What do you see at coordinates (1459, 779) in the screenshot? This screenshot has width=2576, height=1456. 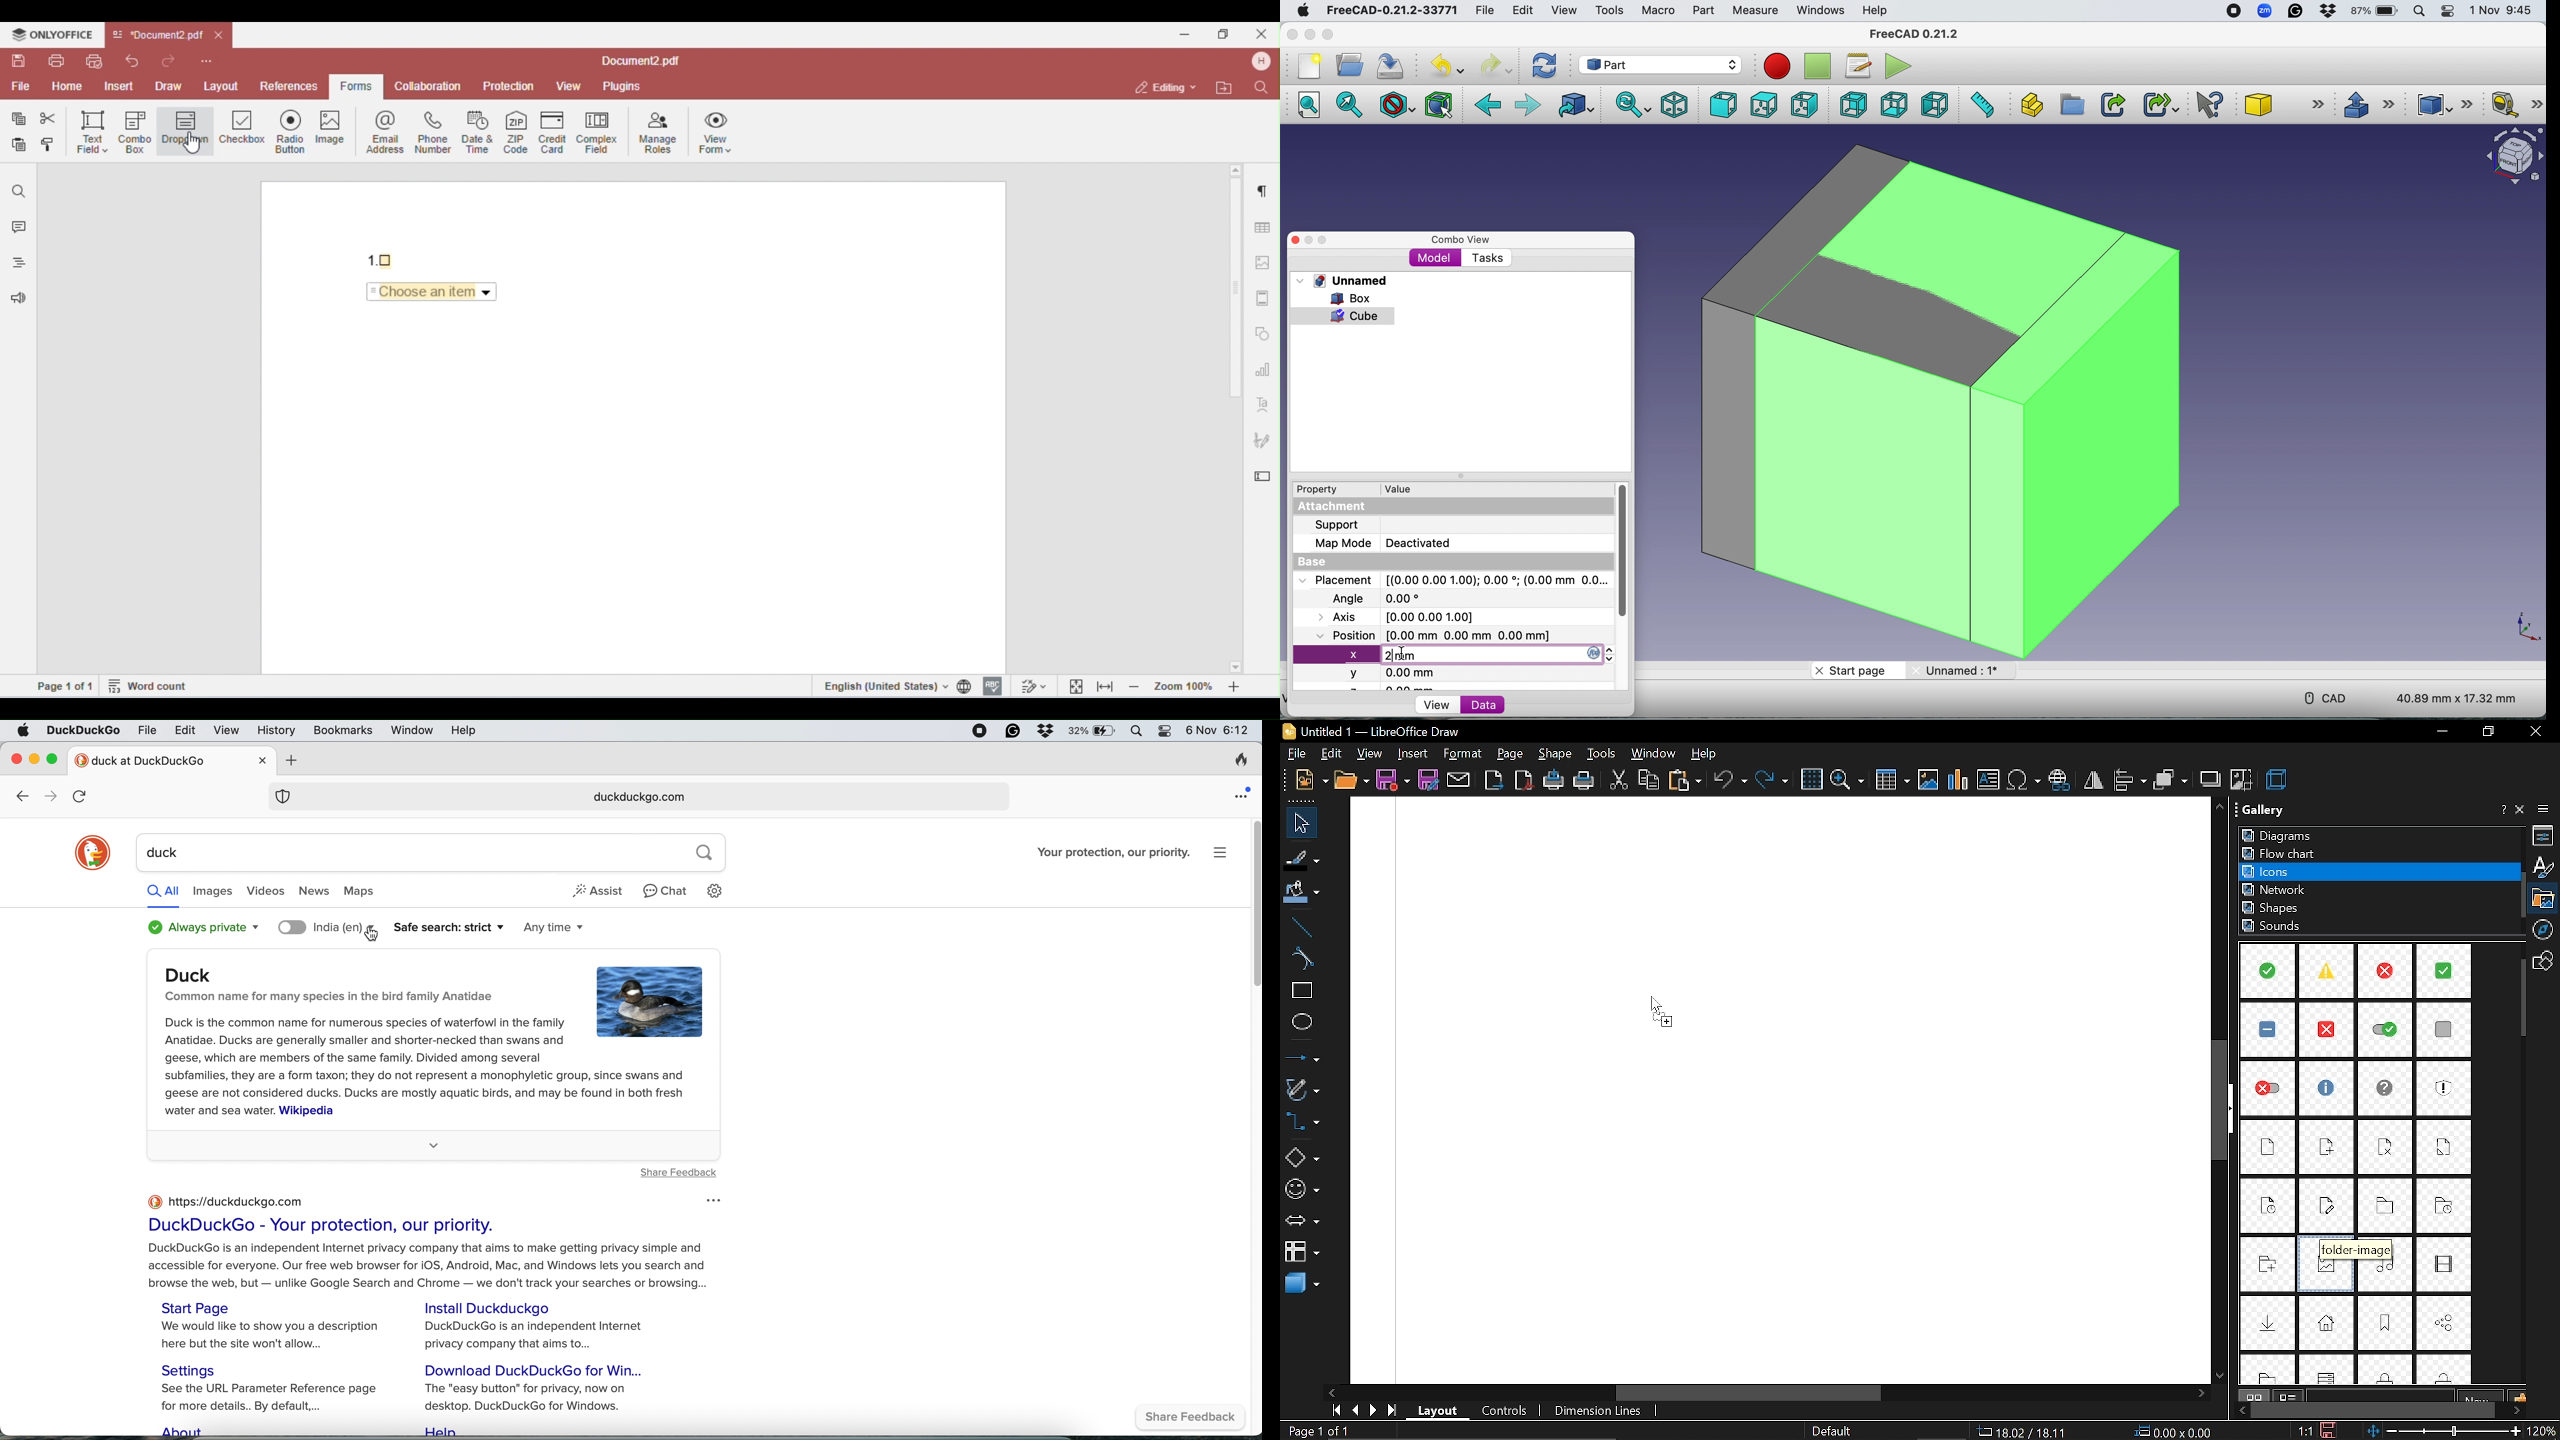 I see `attach` at bounding box center [1459, 779].